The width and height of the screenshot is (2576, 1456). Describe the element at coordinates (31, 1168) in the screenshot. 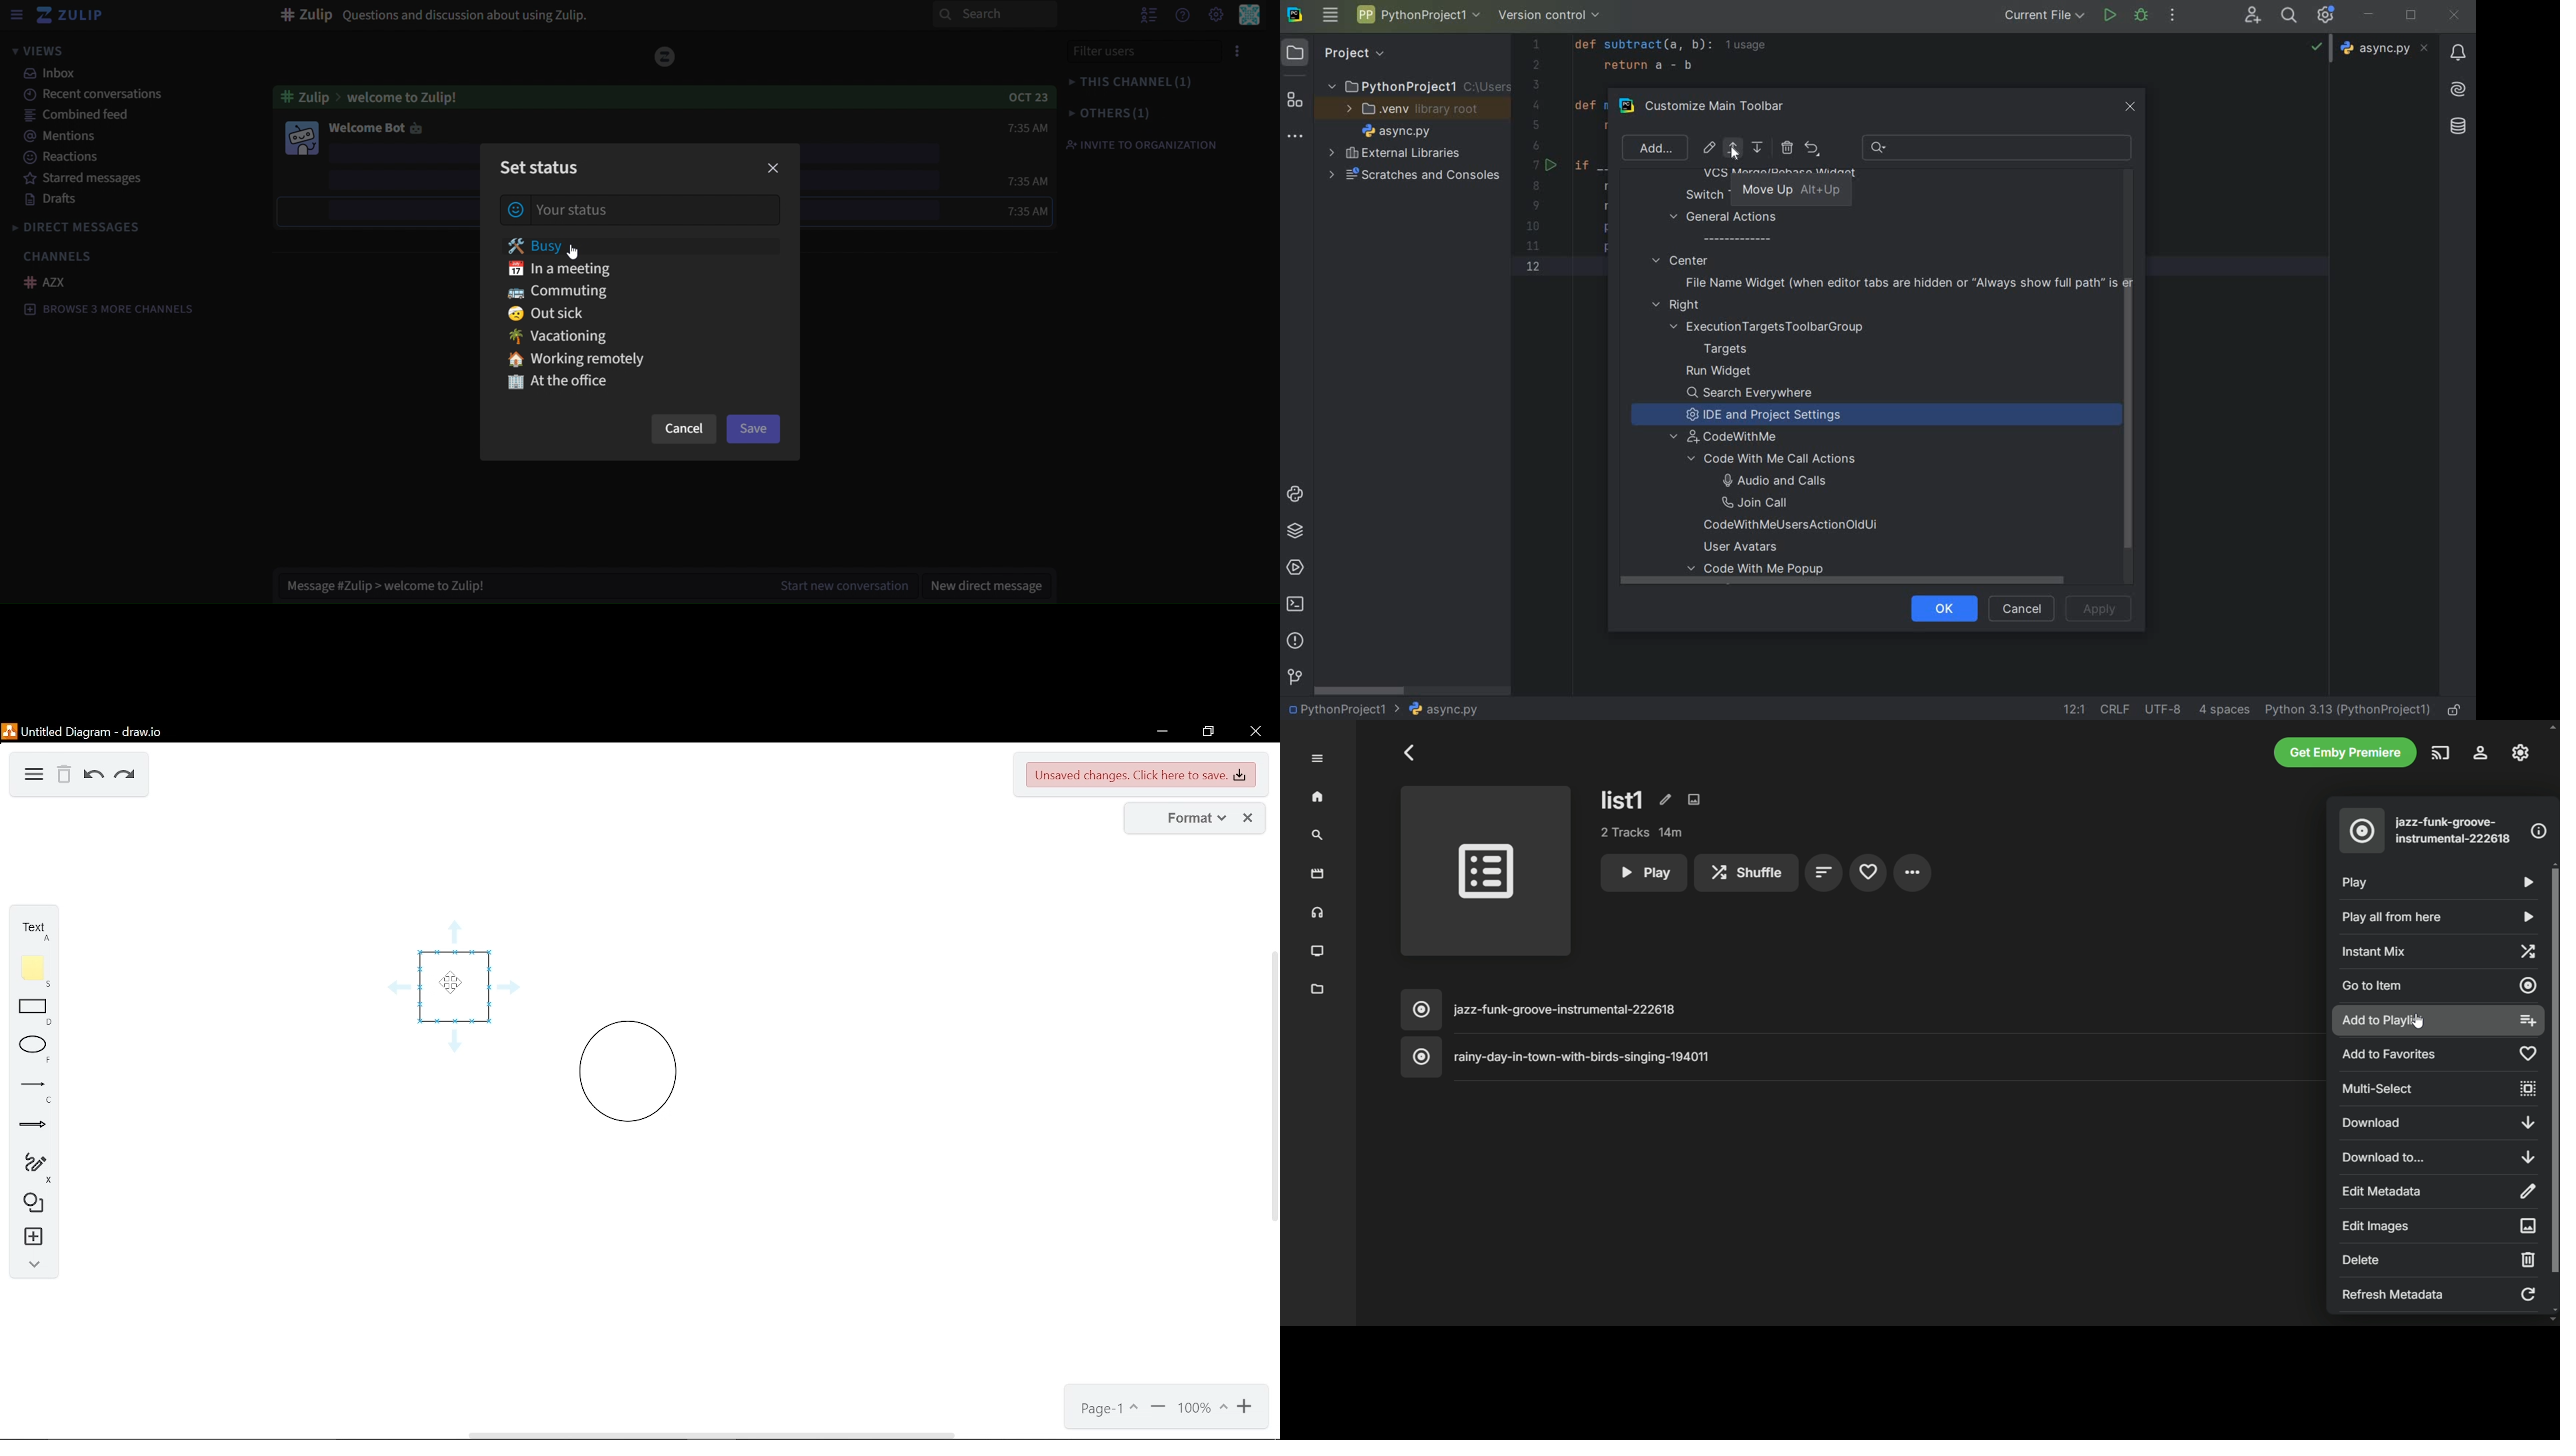

I see `freehand` at that location.